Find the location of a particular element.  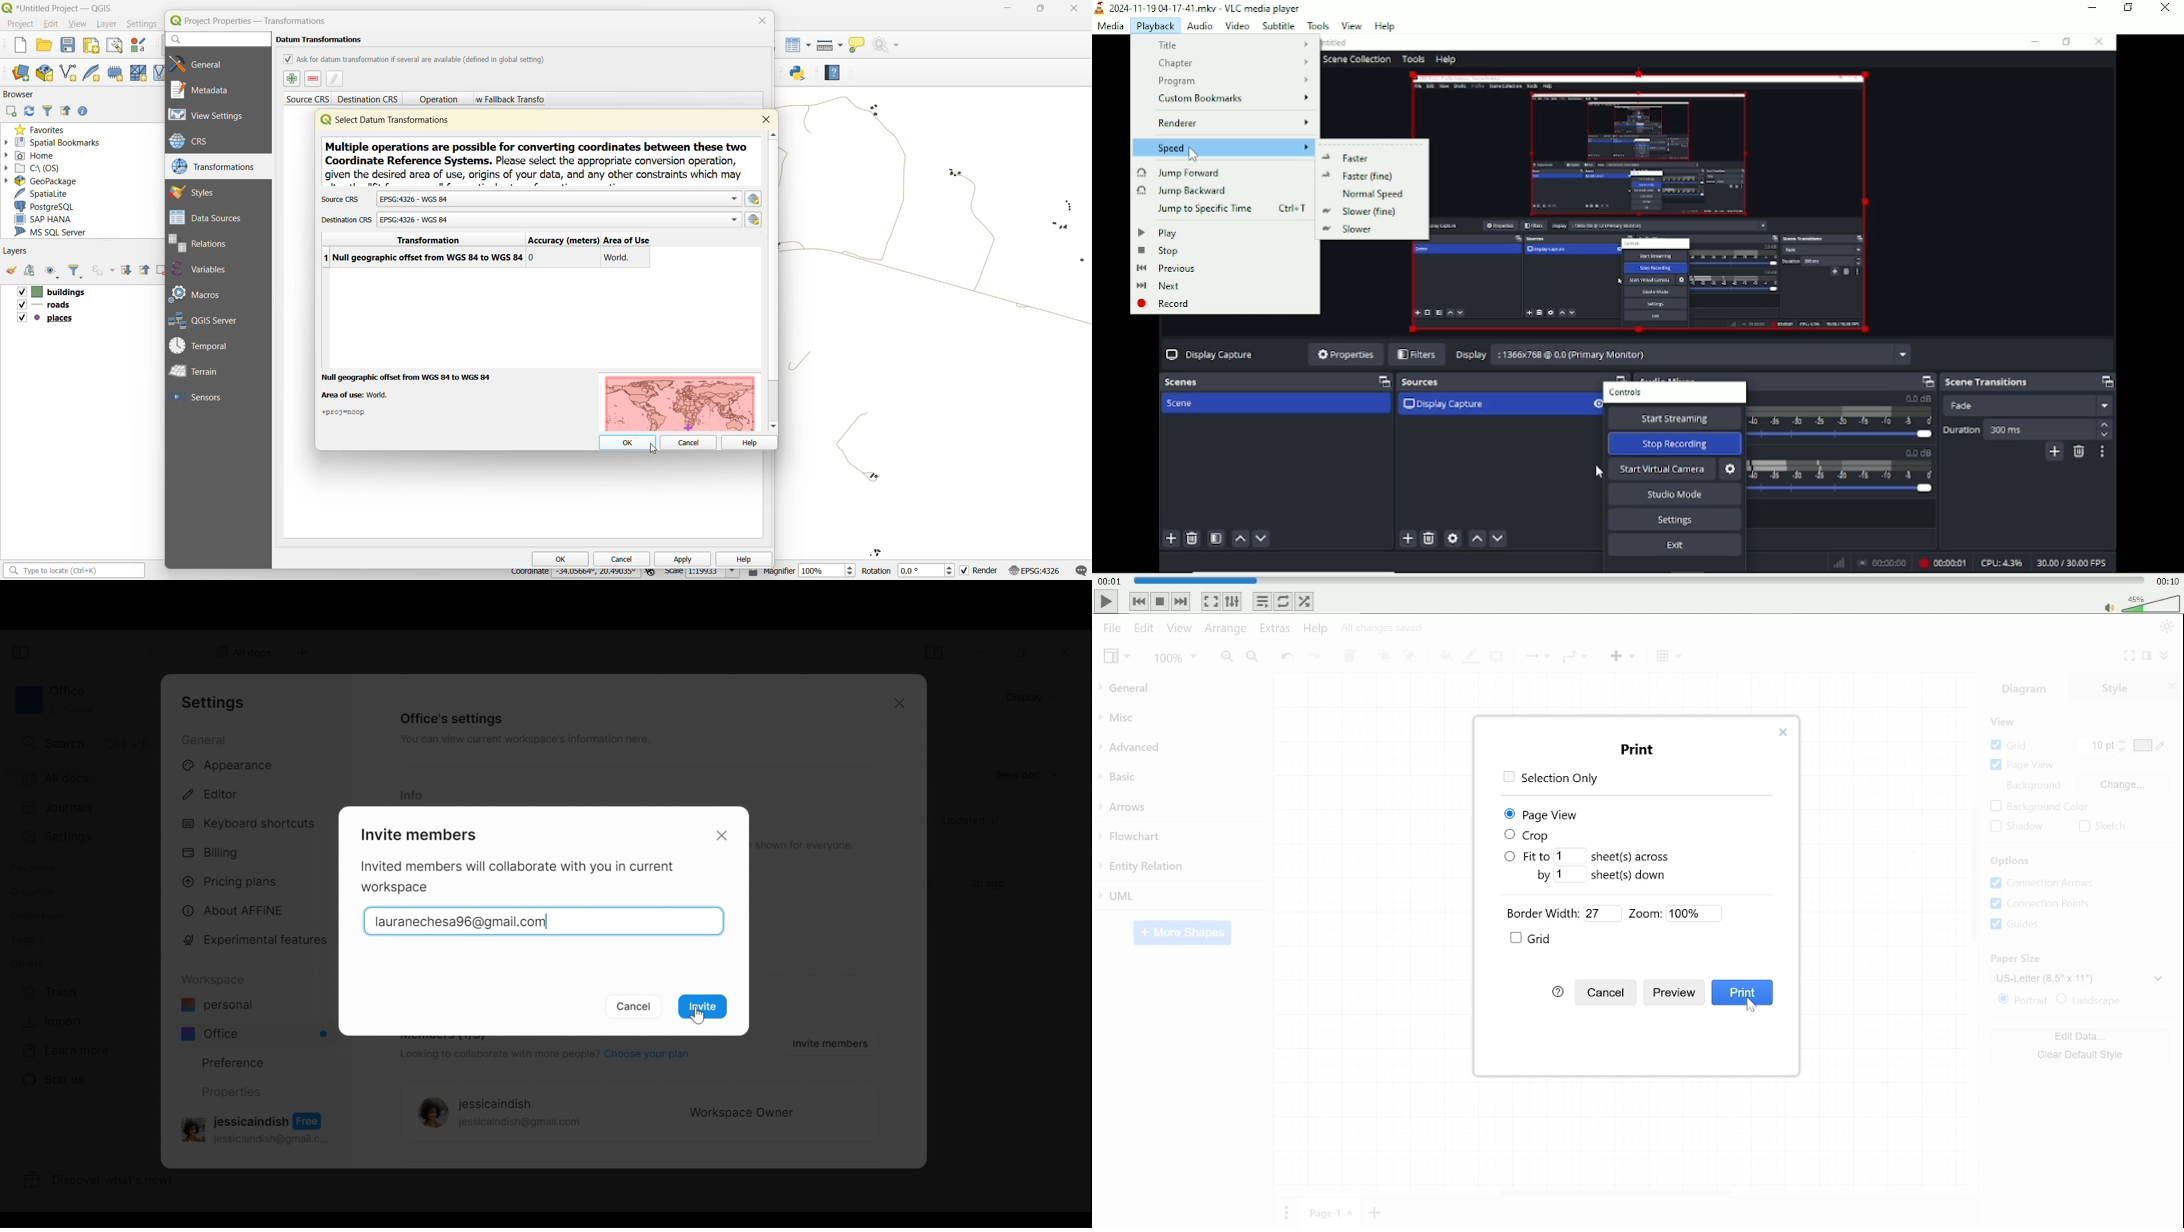

null geographic offset is located at coordinates (411, 375).